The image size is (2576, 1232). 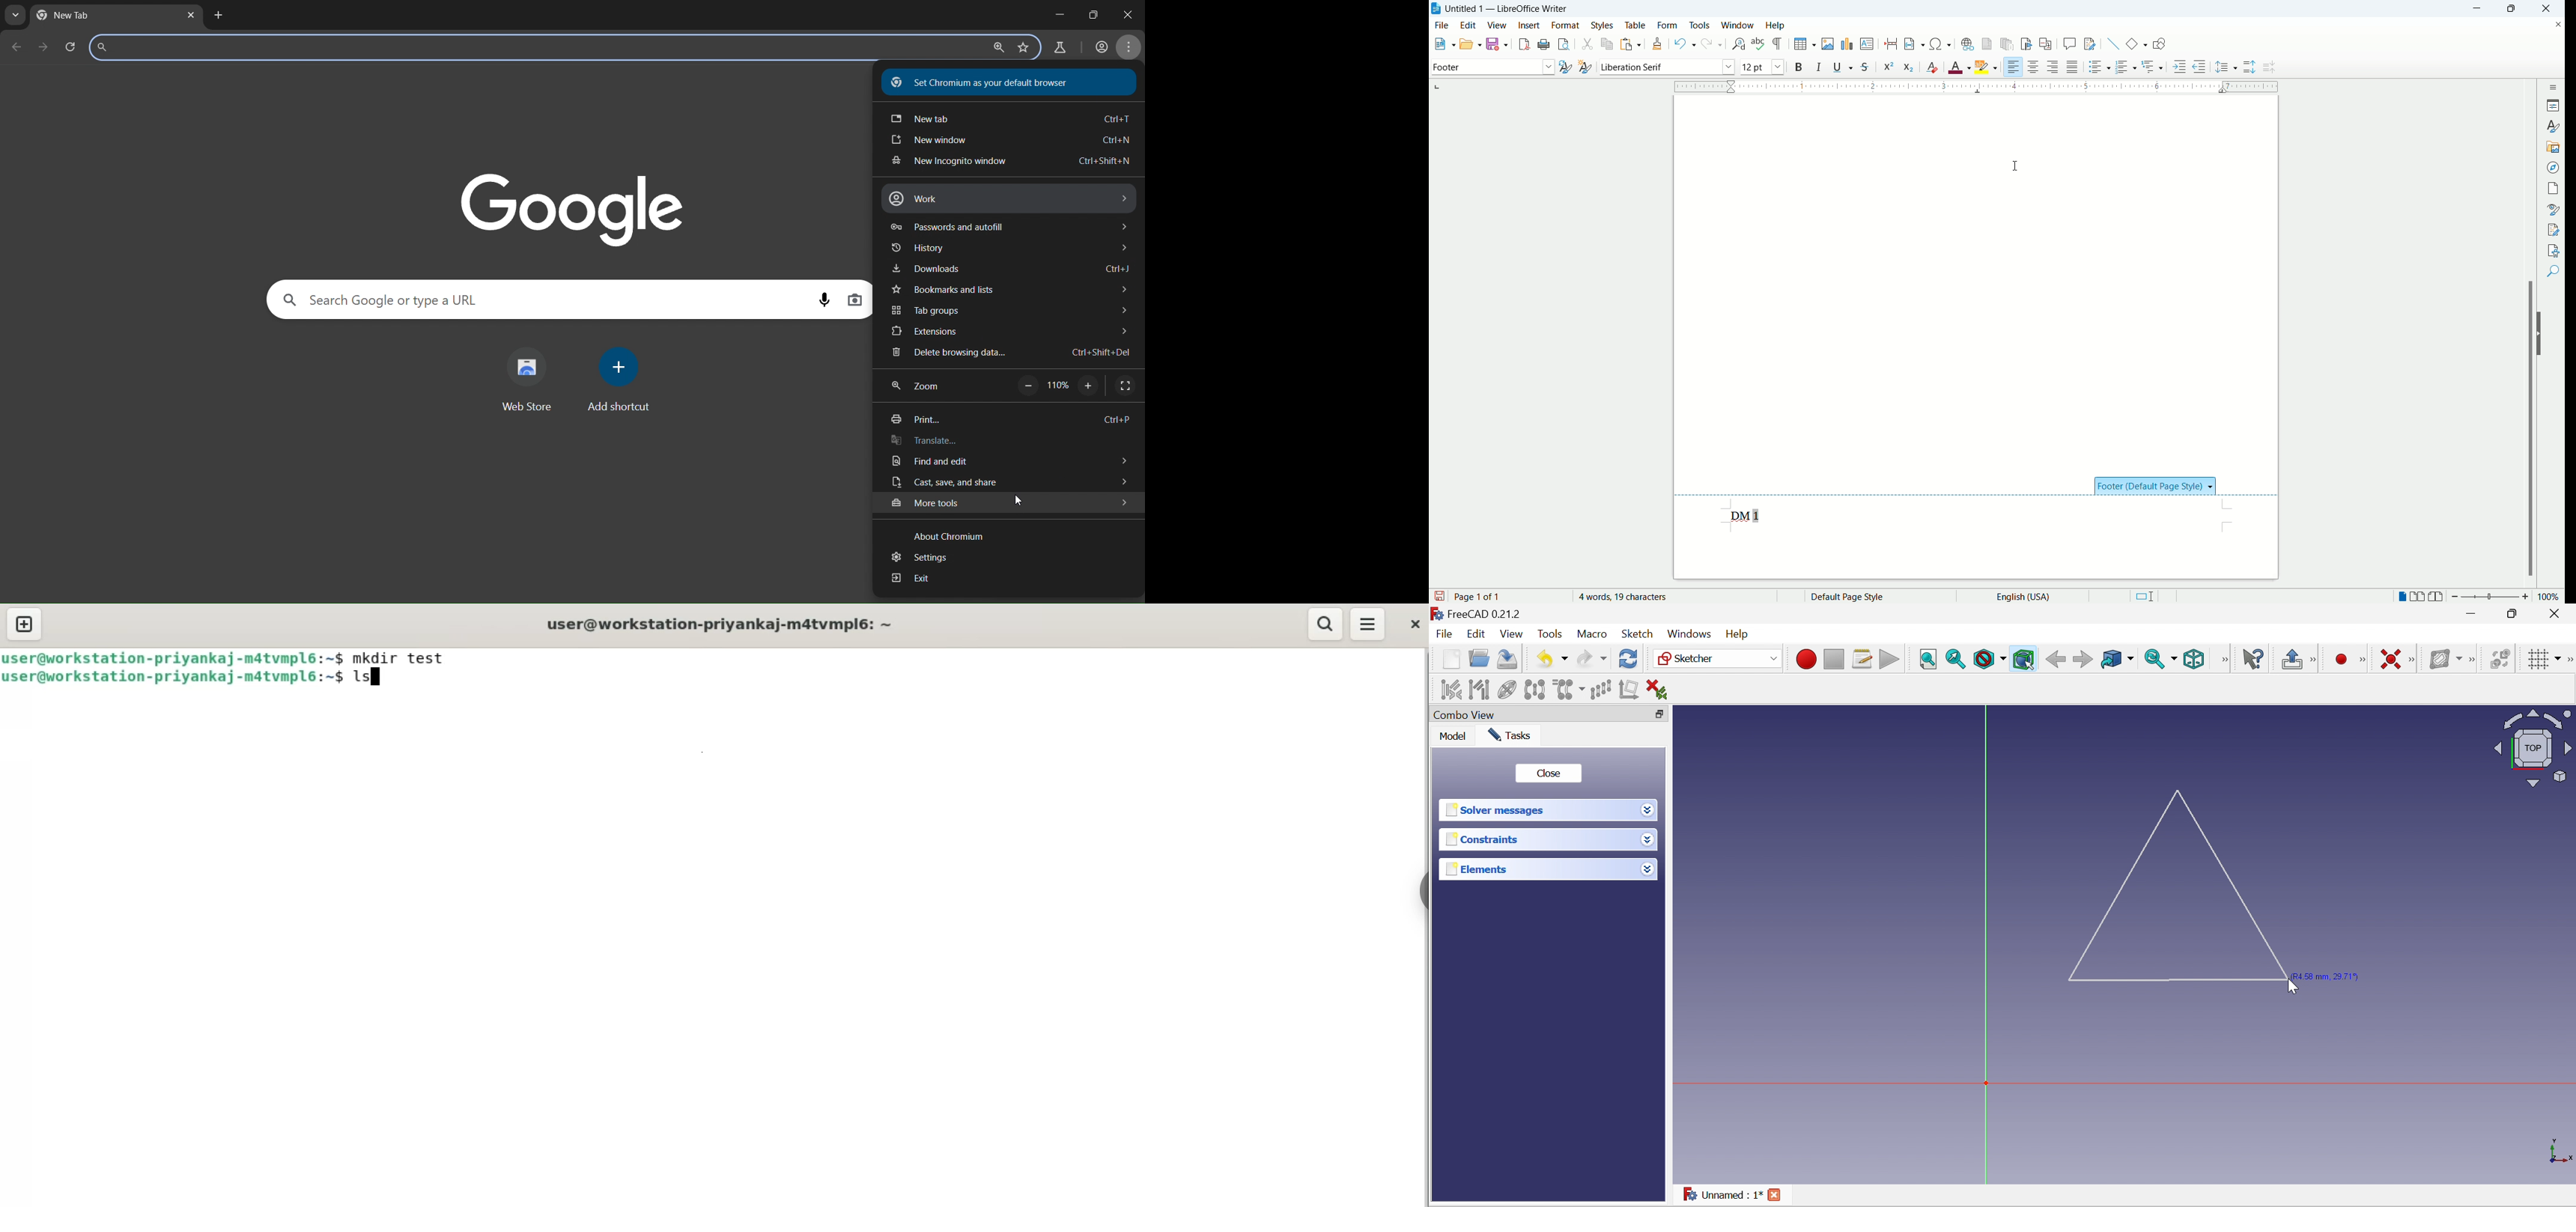 I want to click on print, so click(x=1542, y=44).